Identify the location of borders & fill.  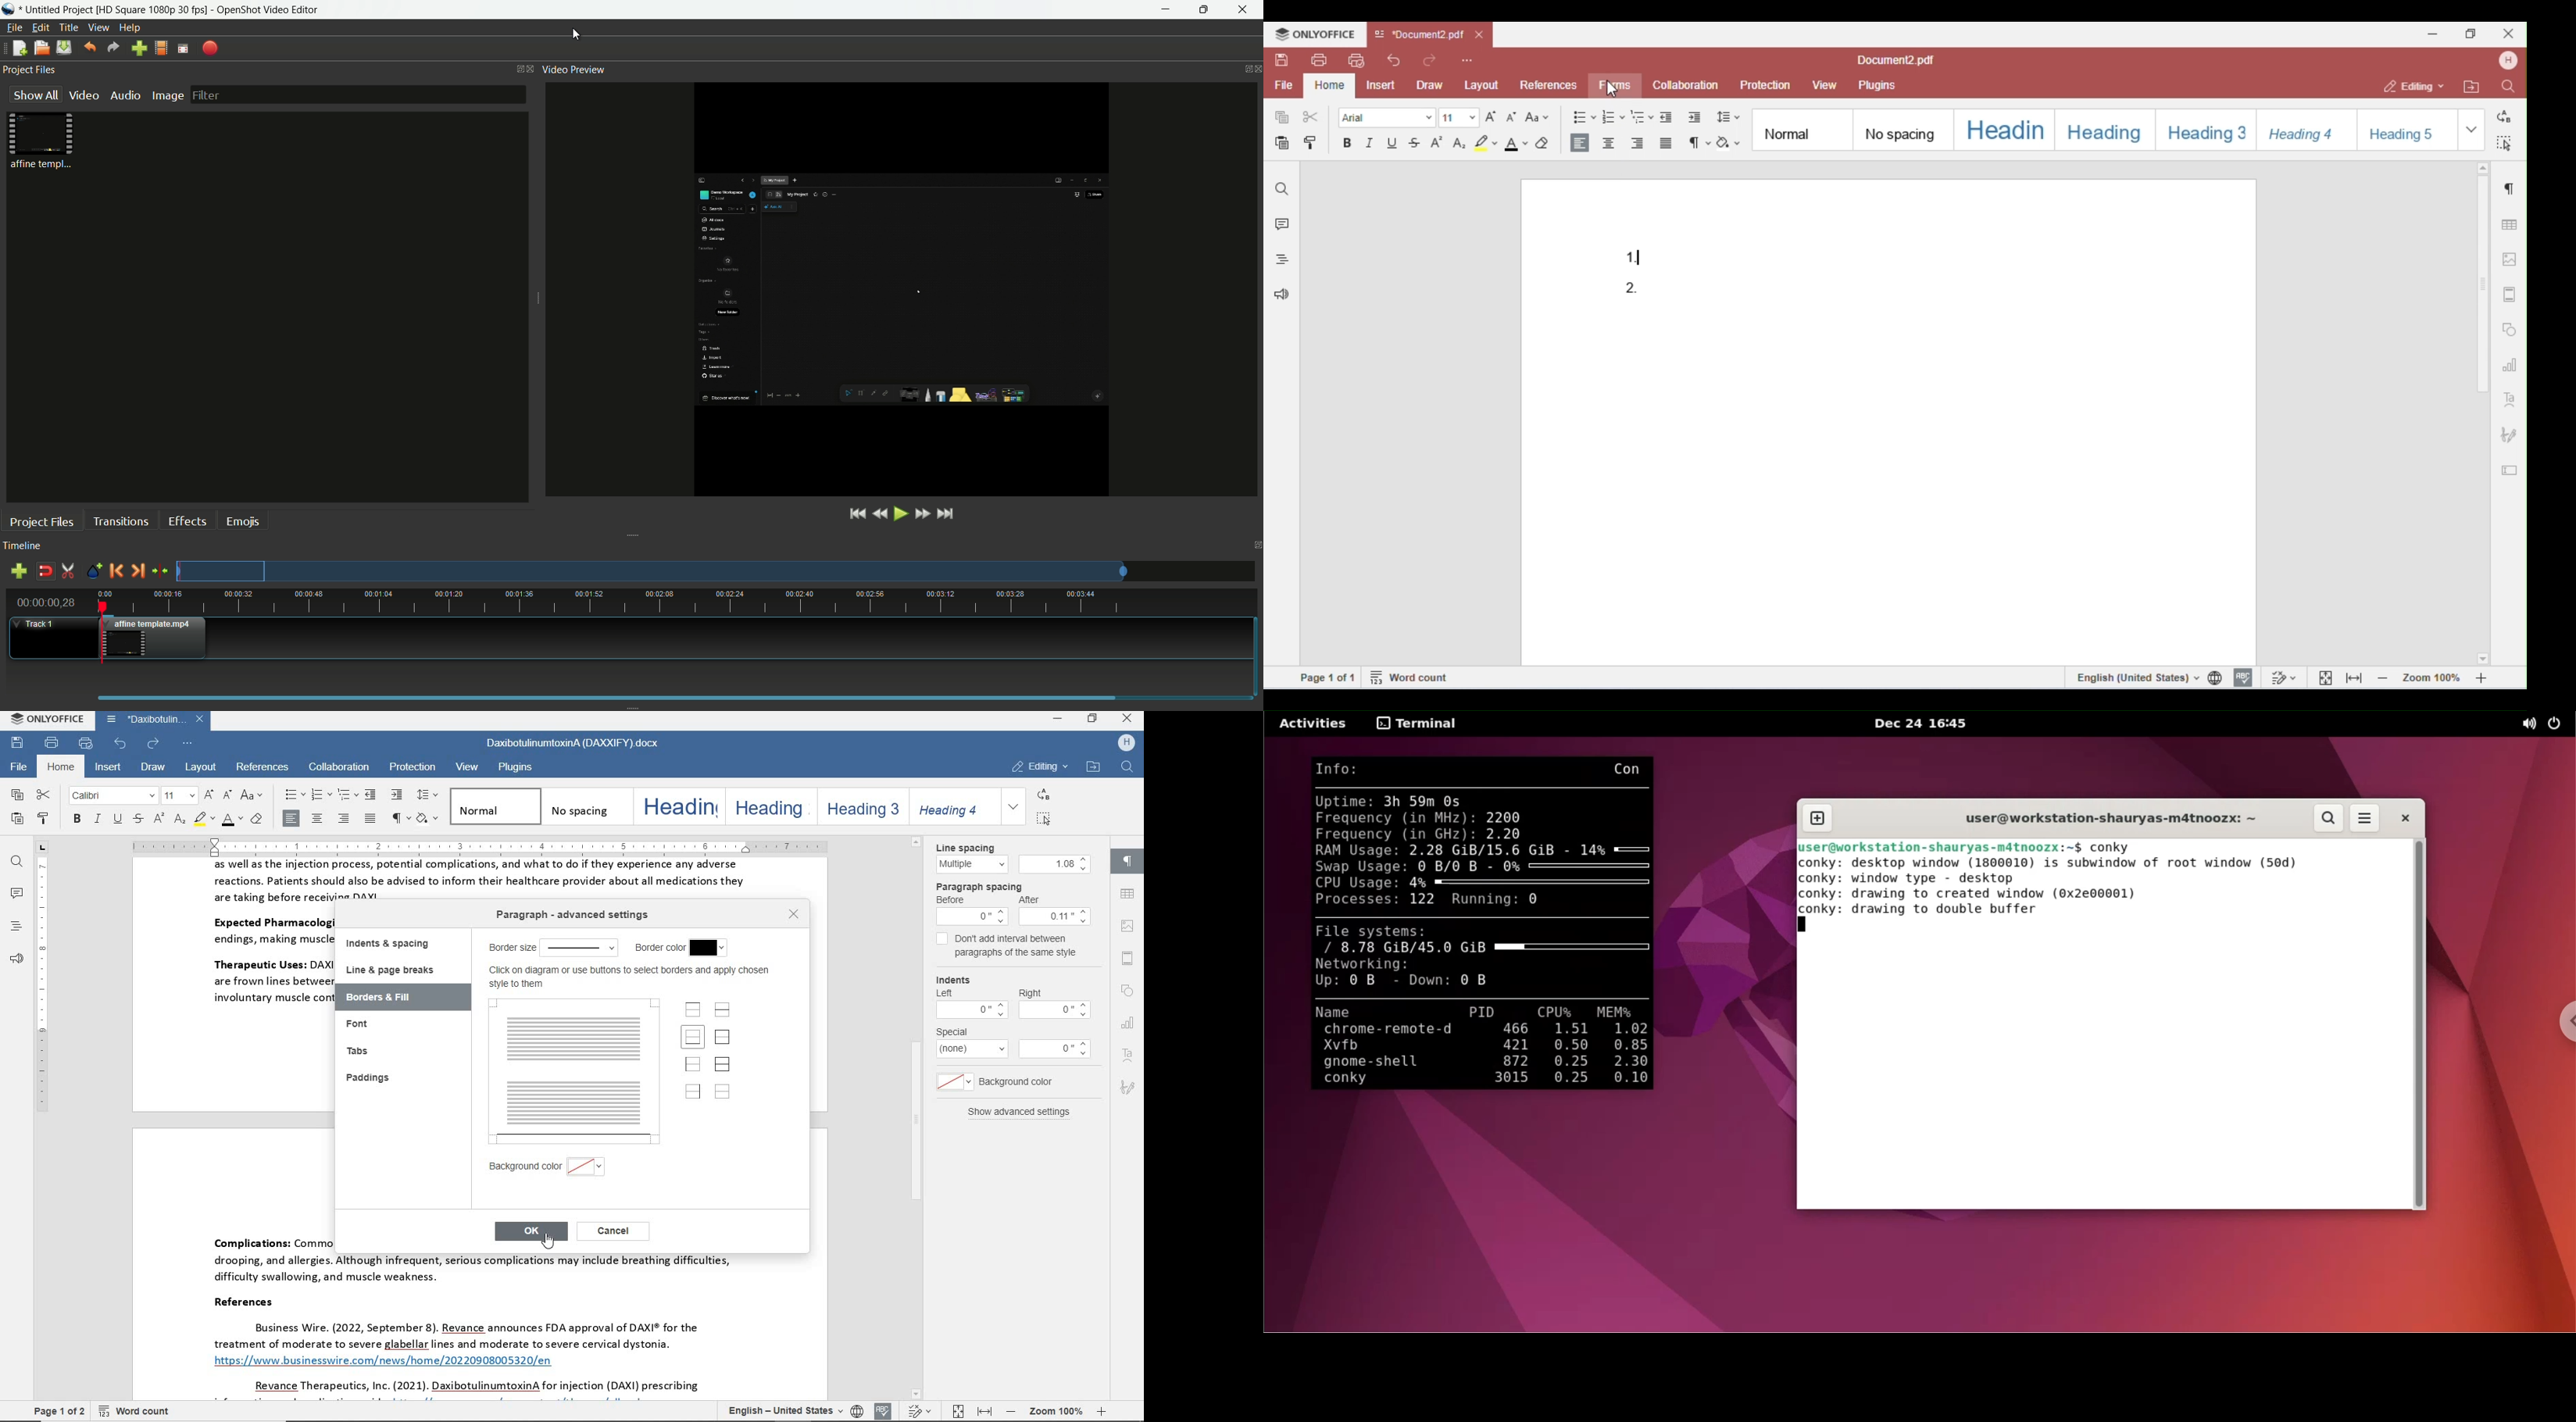
(386, 998).